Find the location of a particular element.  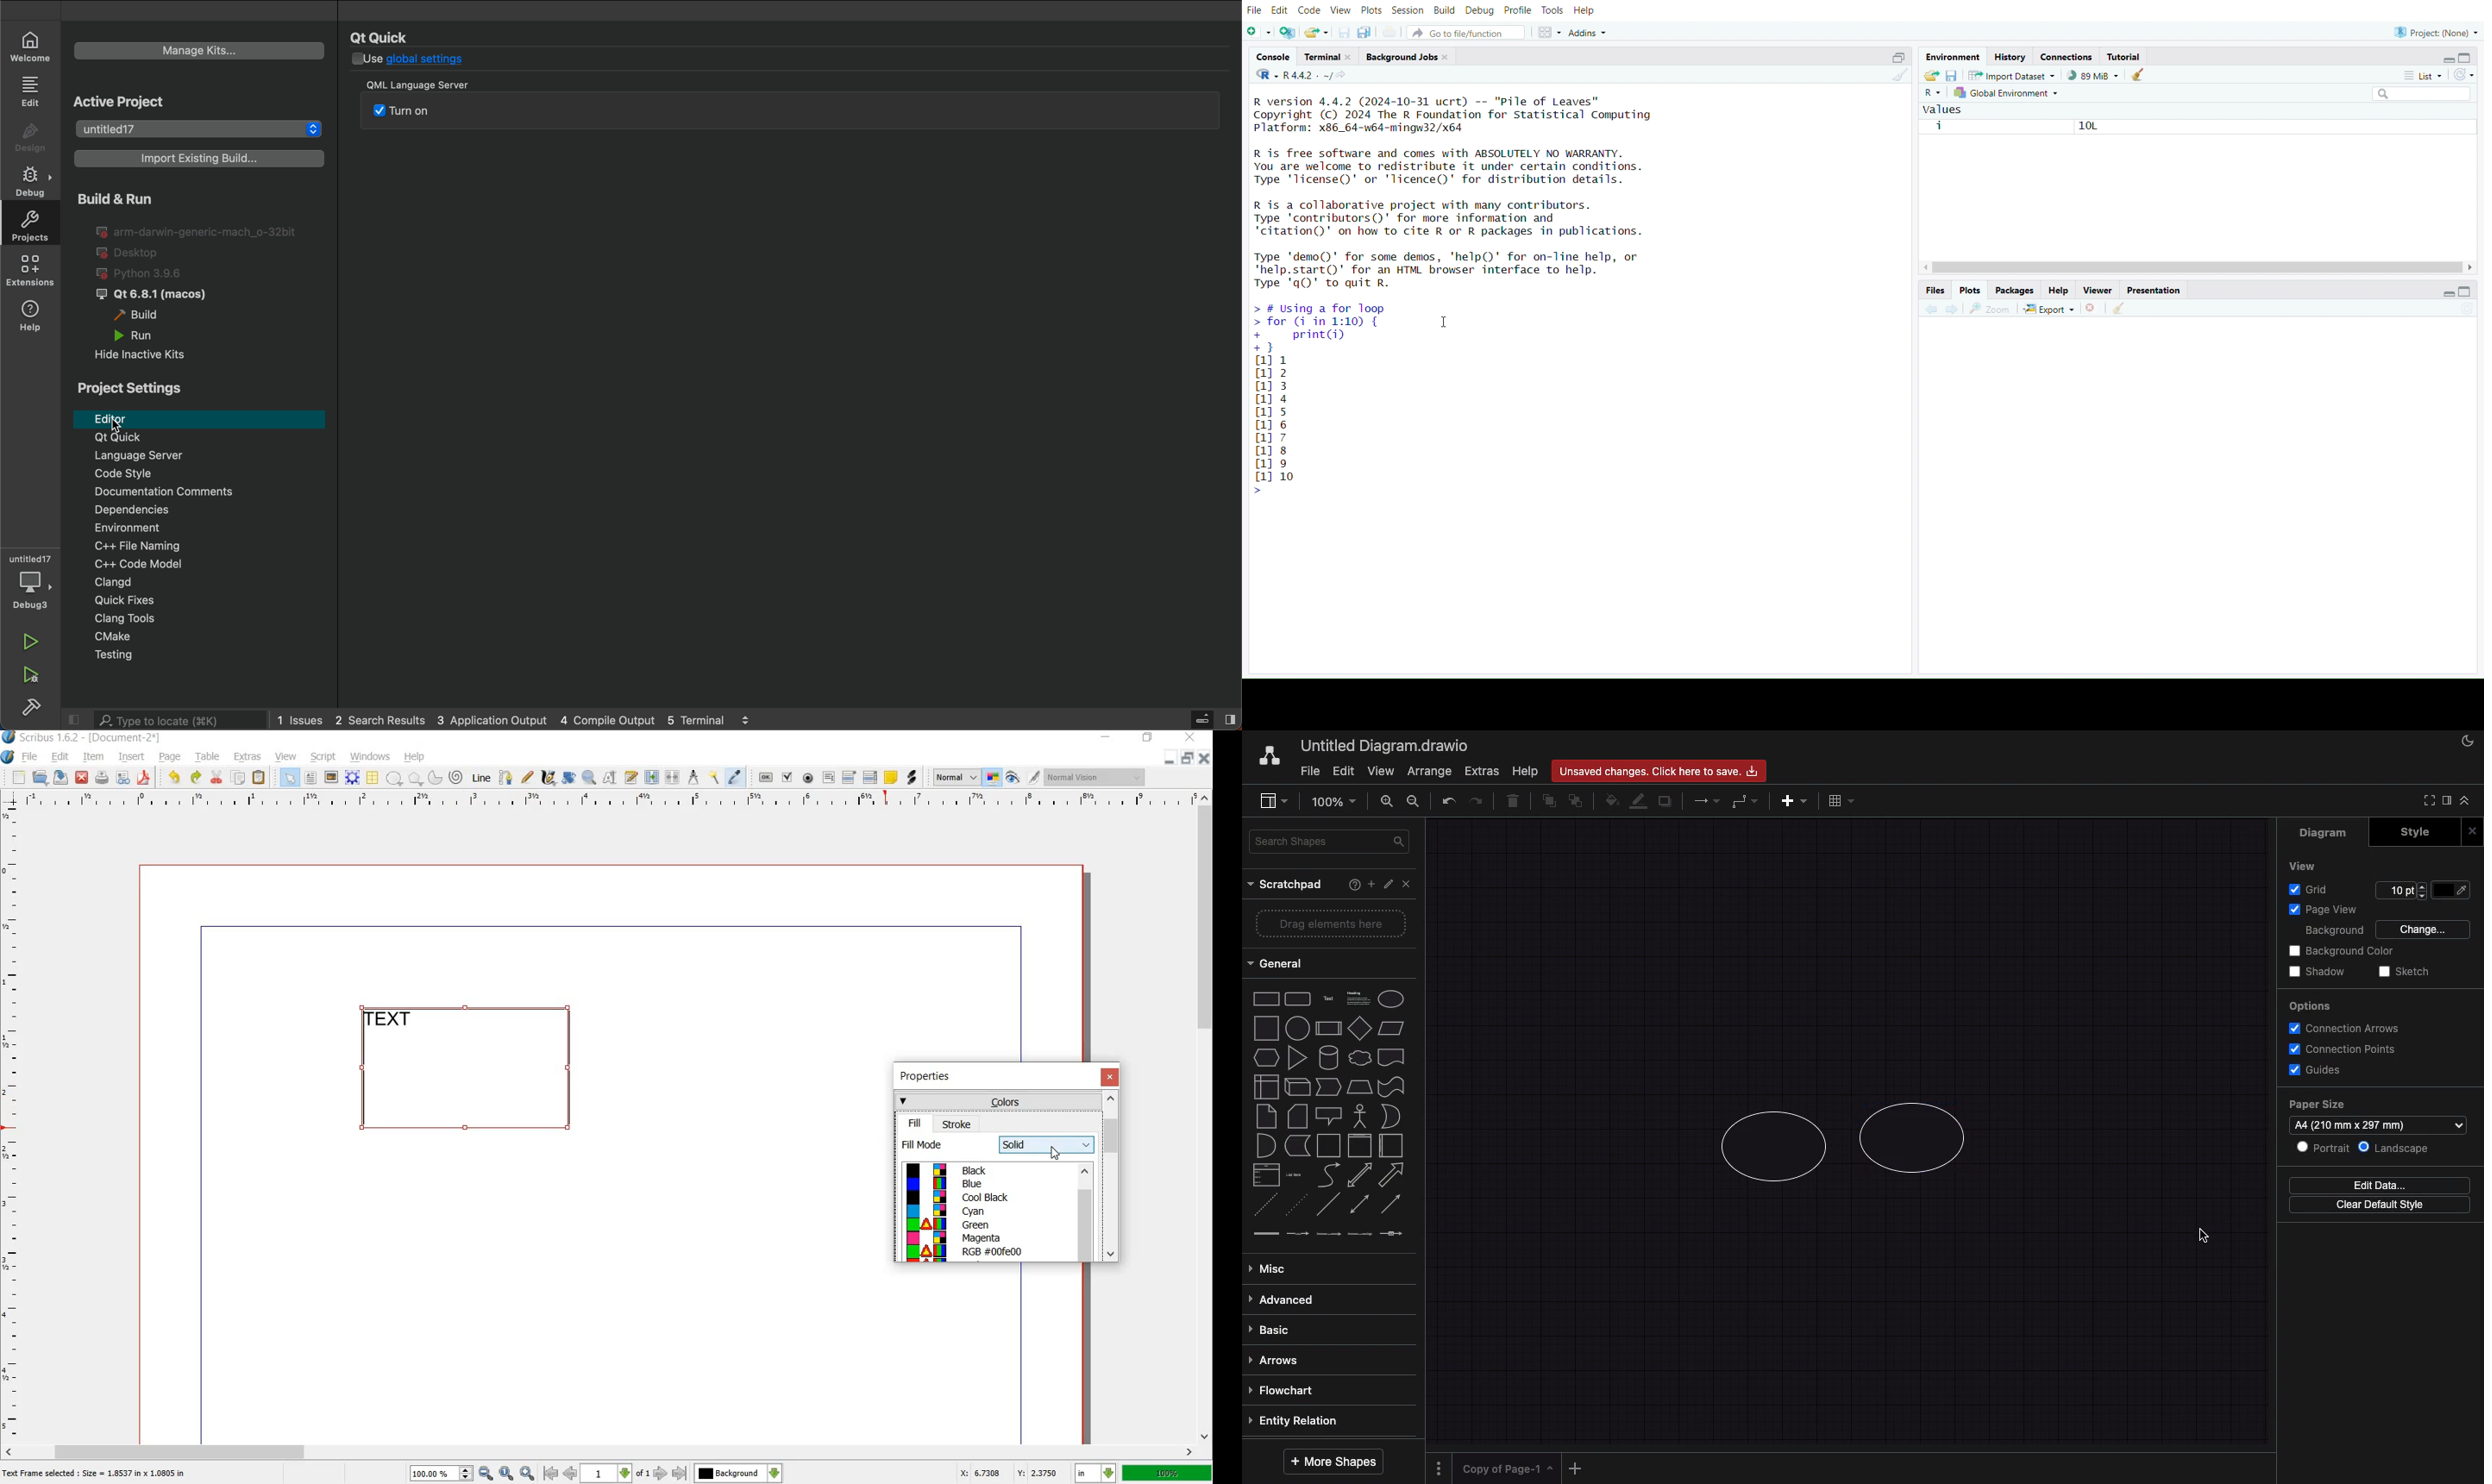

normal Vision is located at coordinates (1098, 777).